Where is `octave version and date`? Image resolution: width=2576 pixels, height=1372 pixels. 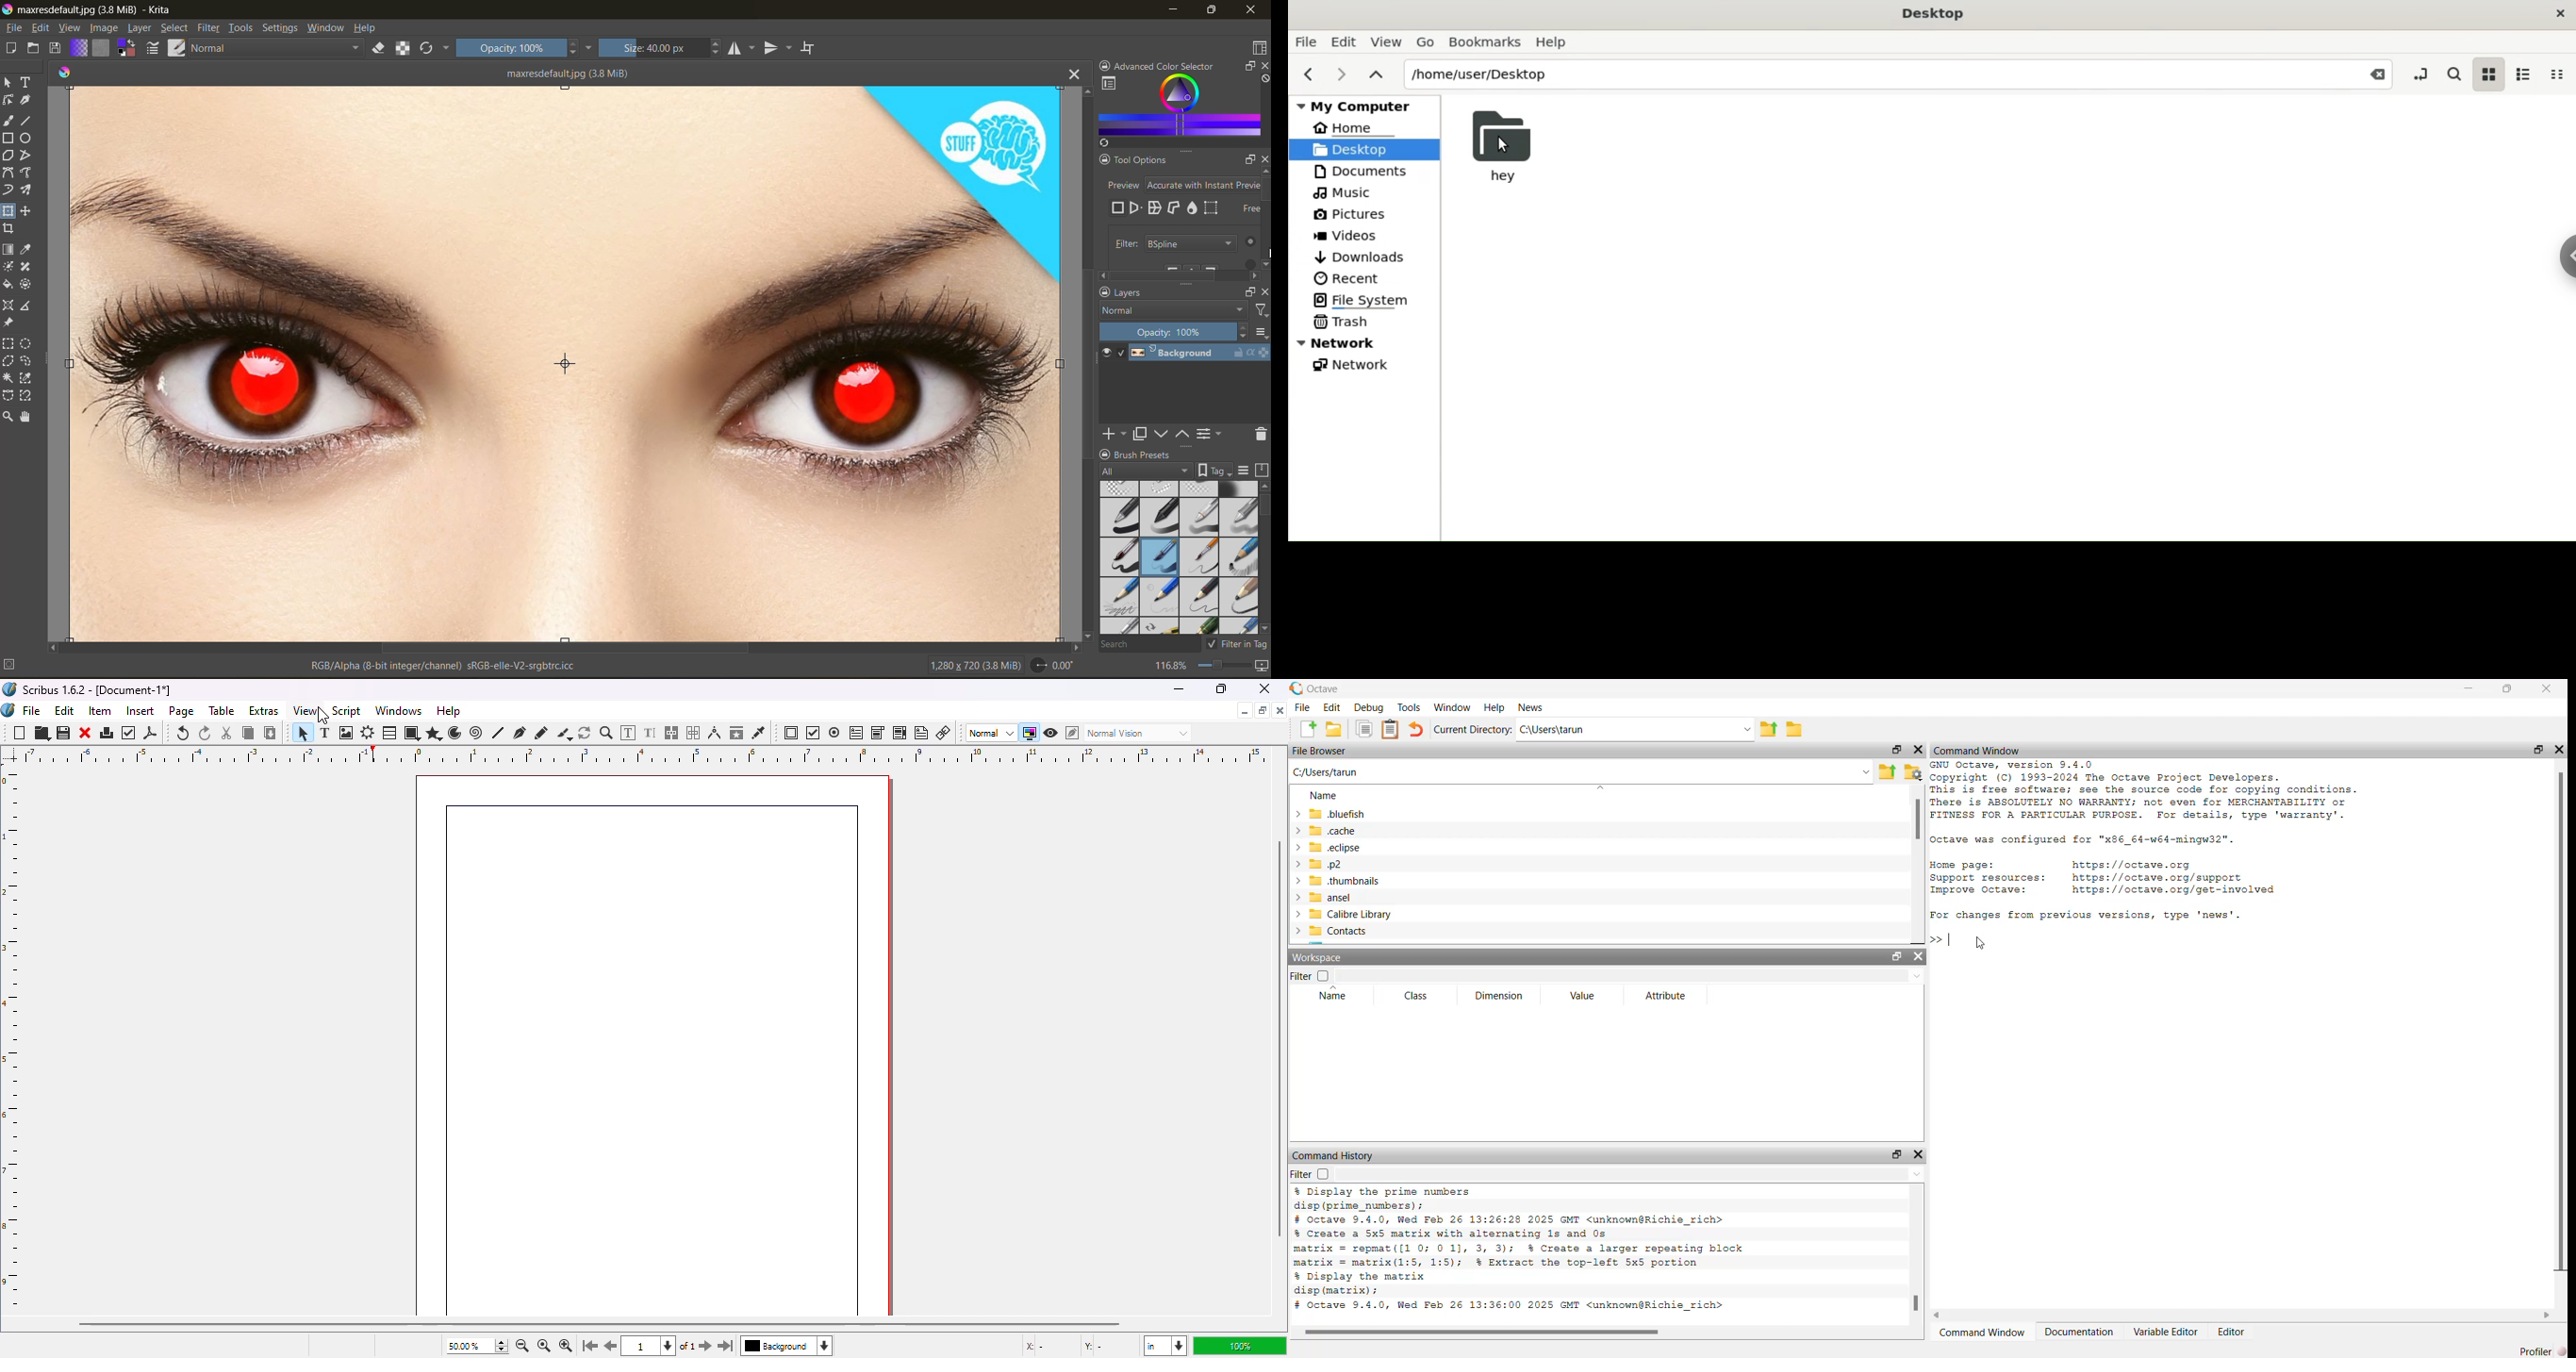 octave version and date is located at coordinates (1521, 1307).